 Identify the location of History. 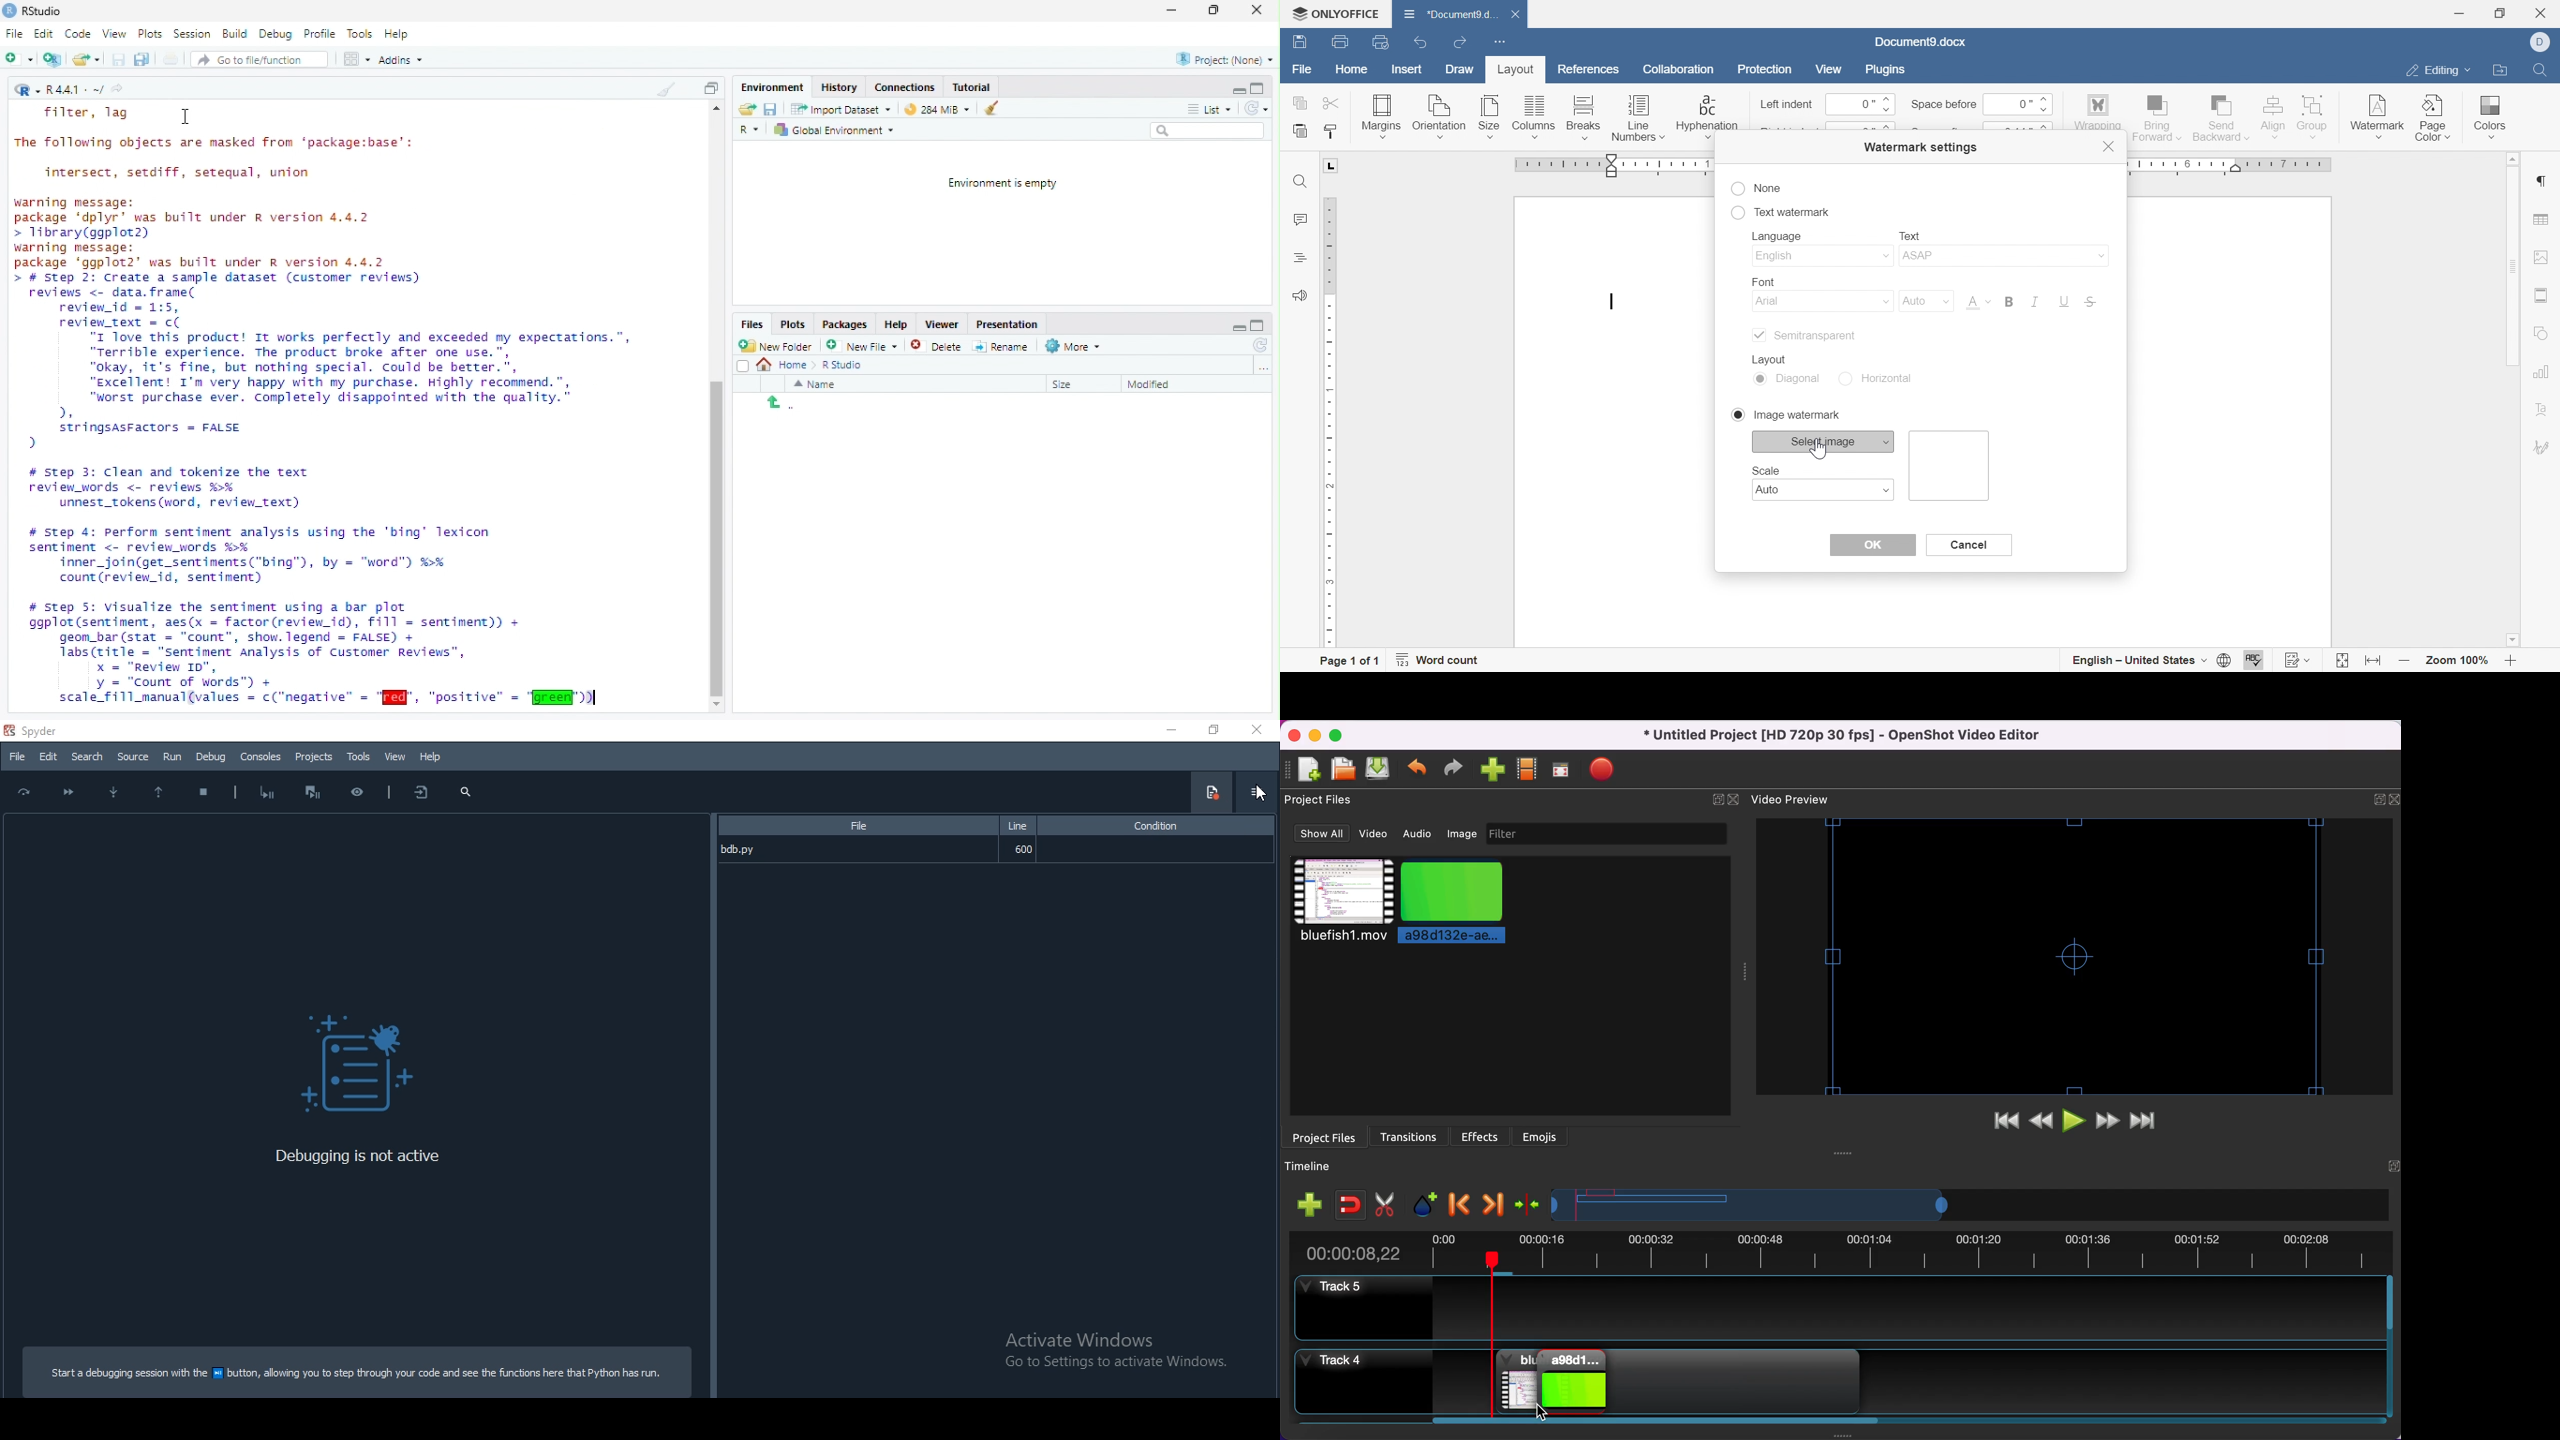
(841, 86).